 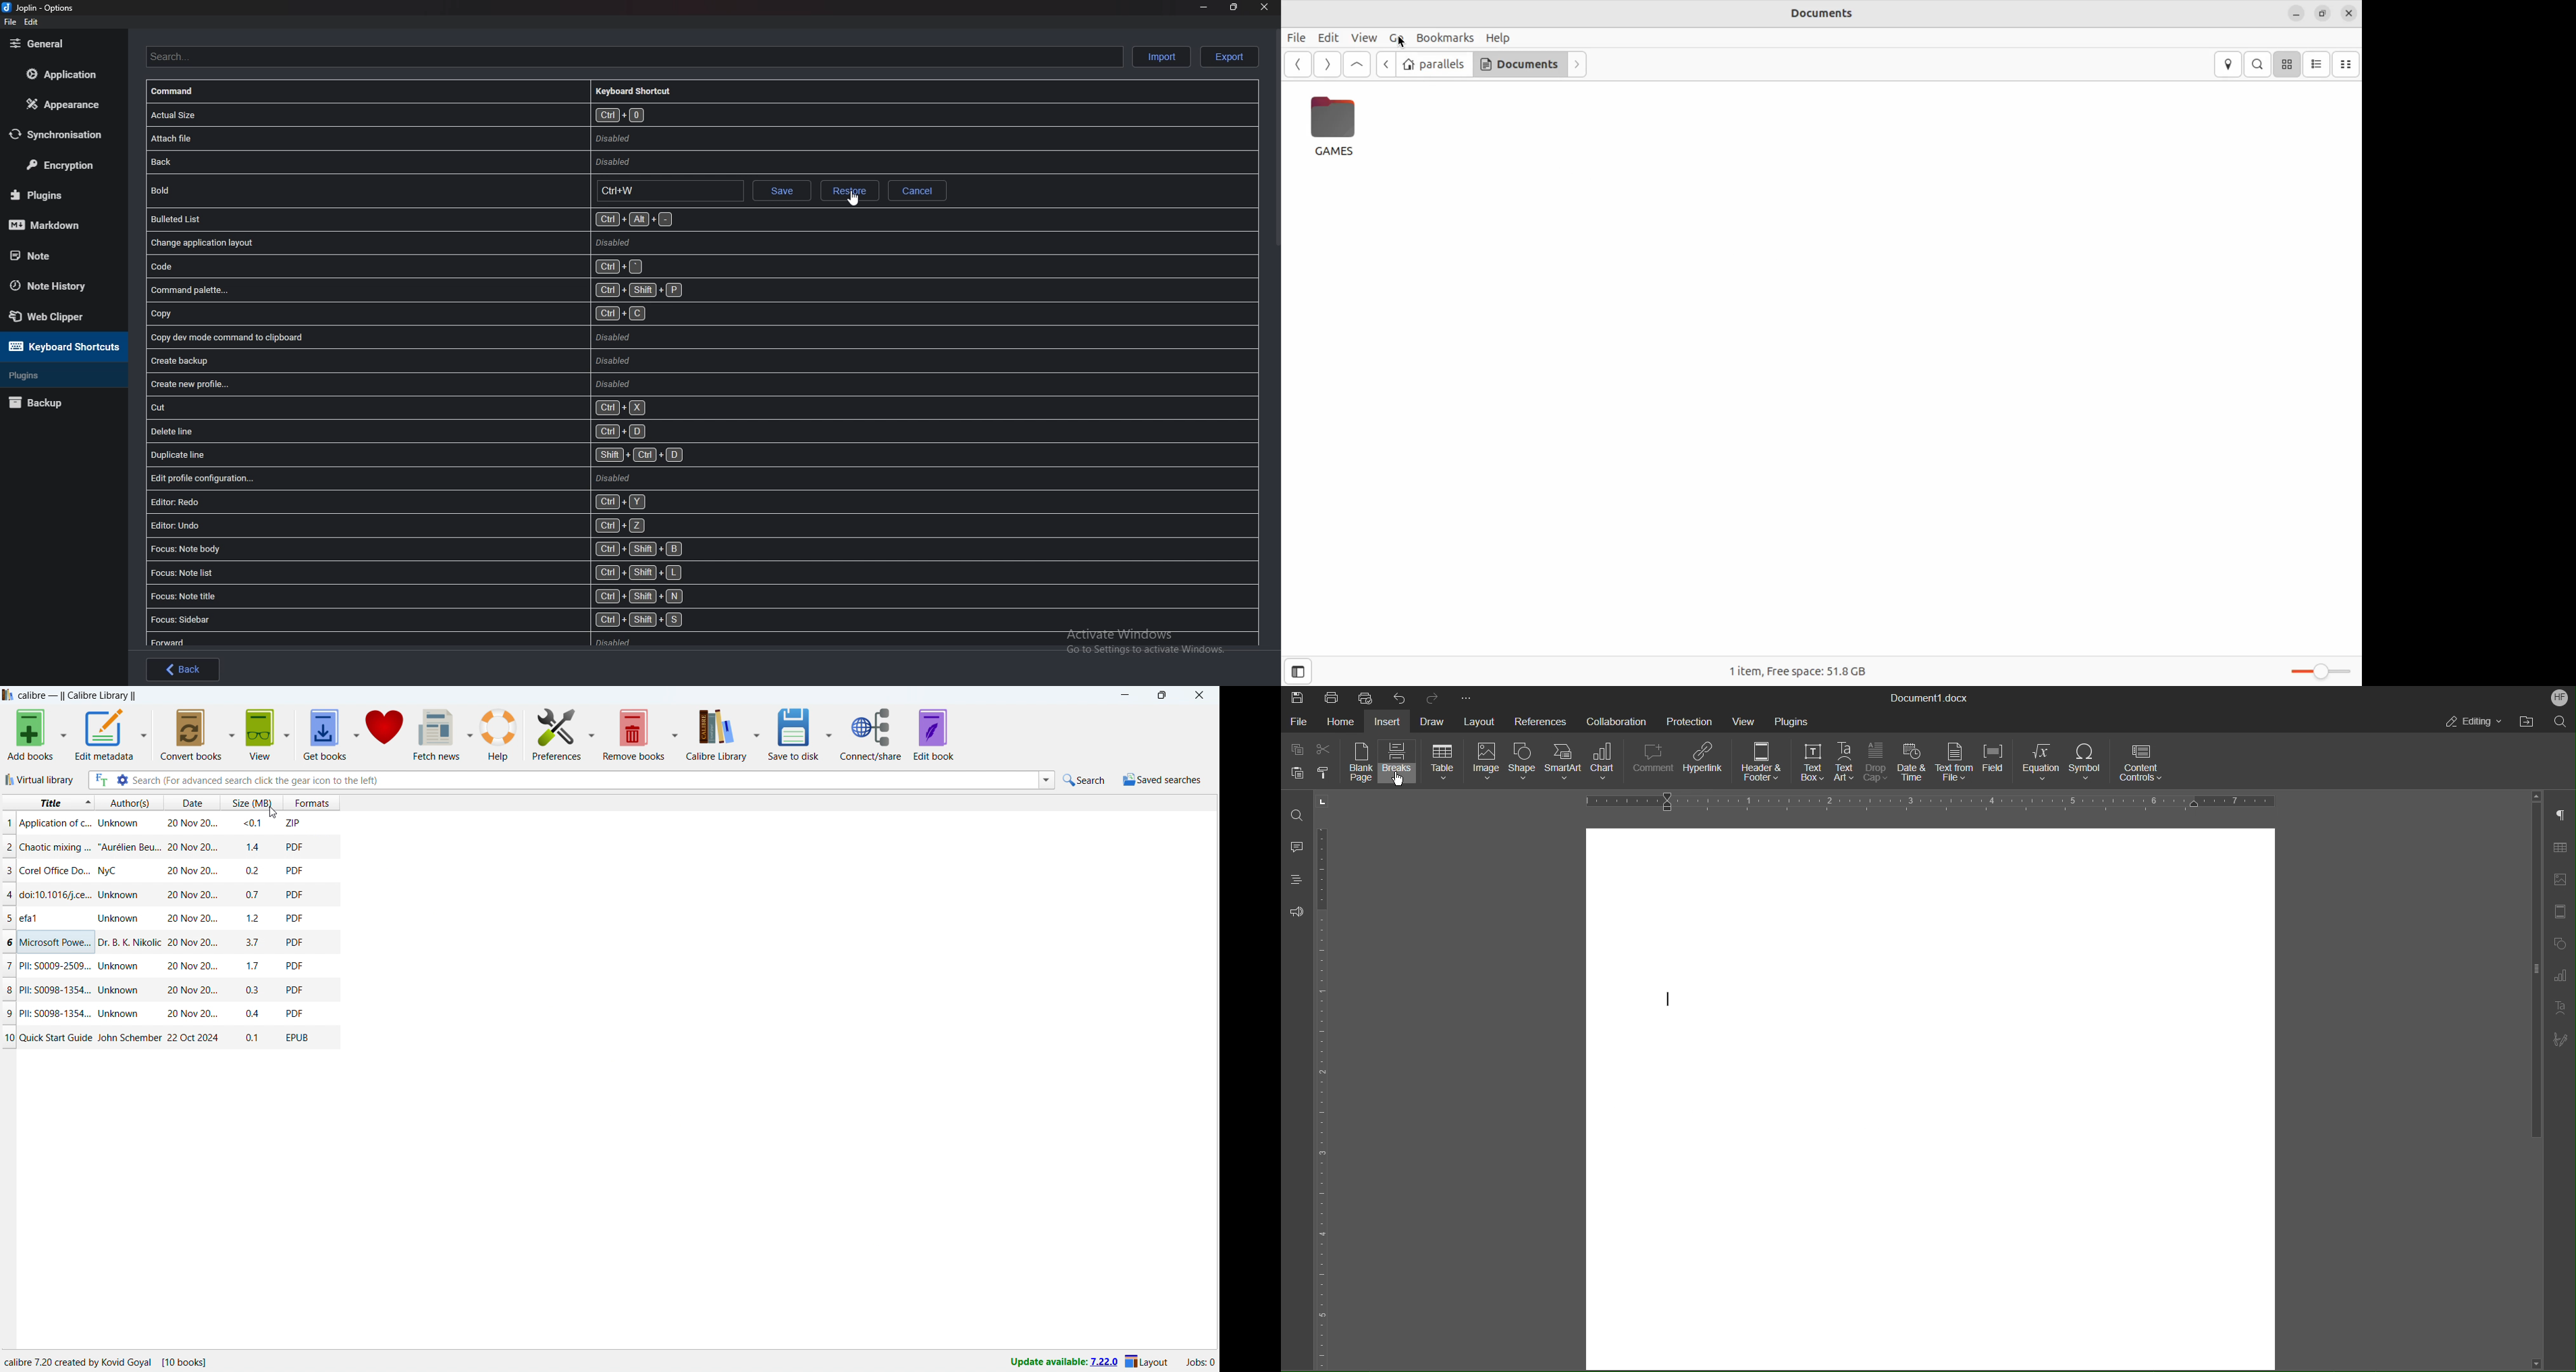 I want to click on author, so click(x=119, y=918).